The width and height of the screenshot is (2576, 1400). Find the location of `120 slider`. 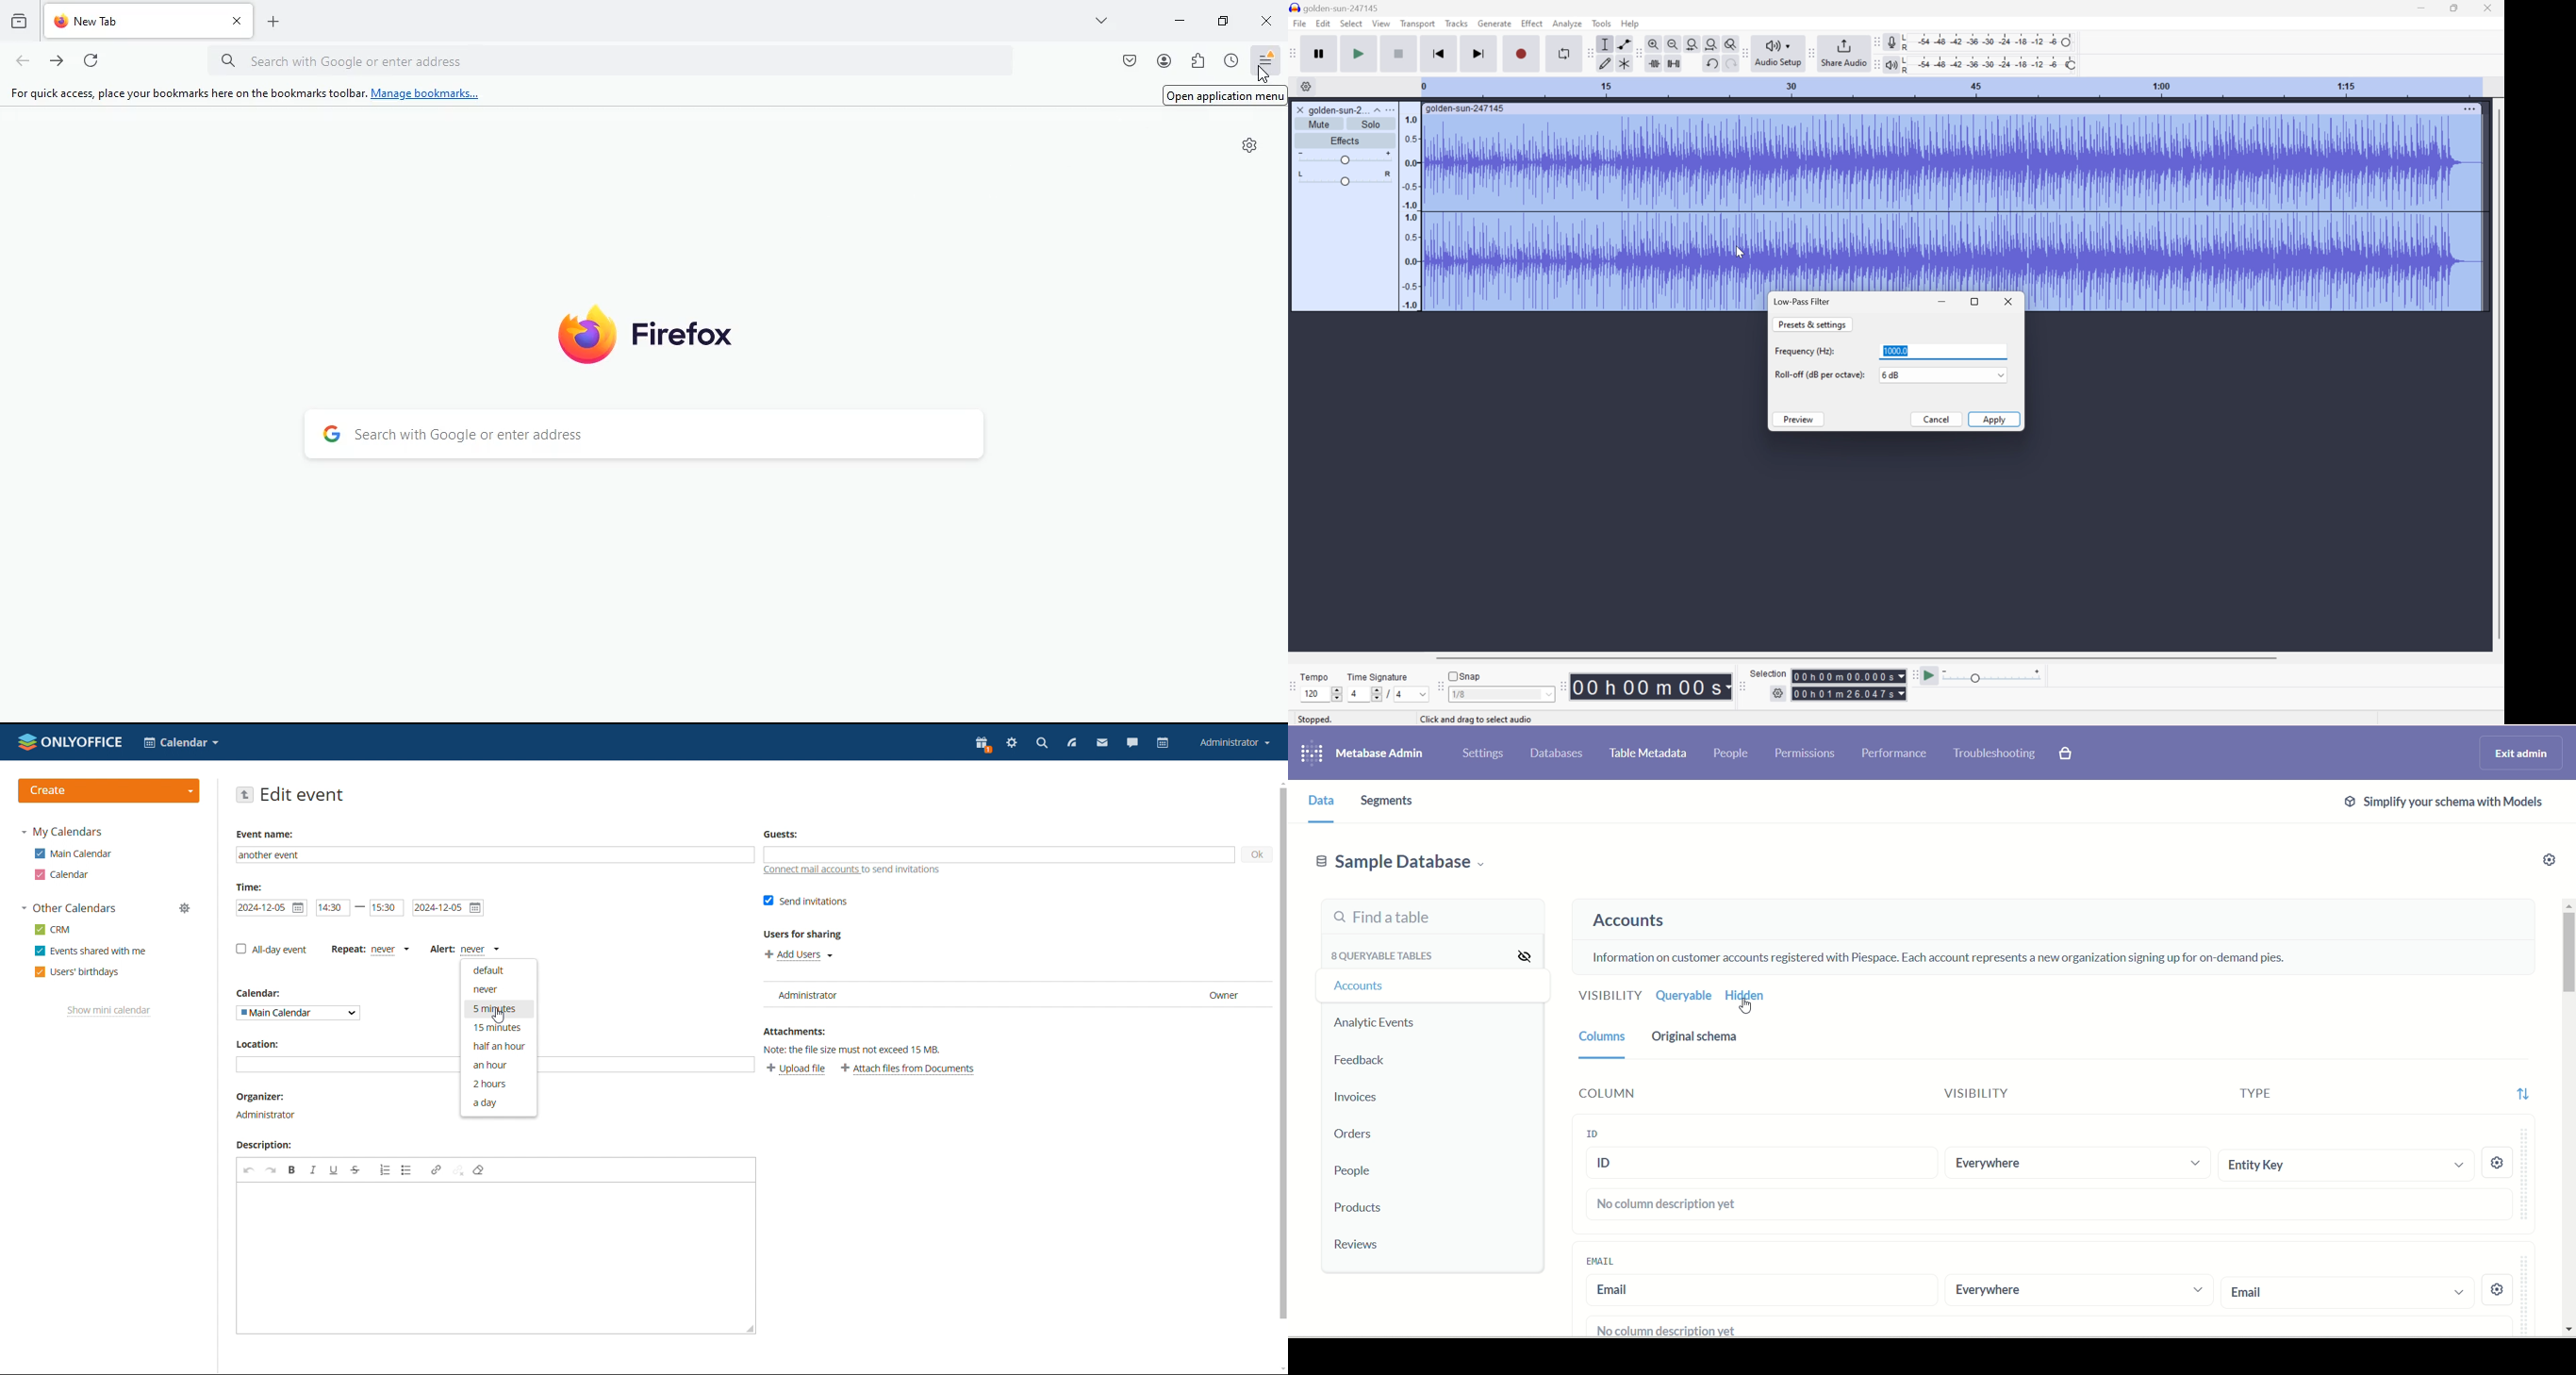

120 slider is located at coordinates (1324, 693).